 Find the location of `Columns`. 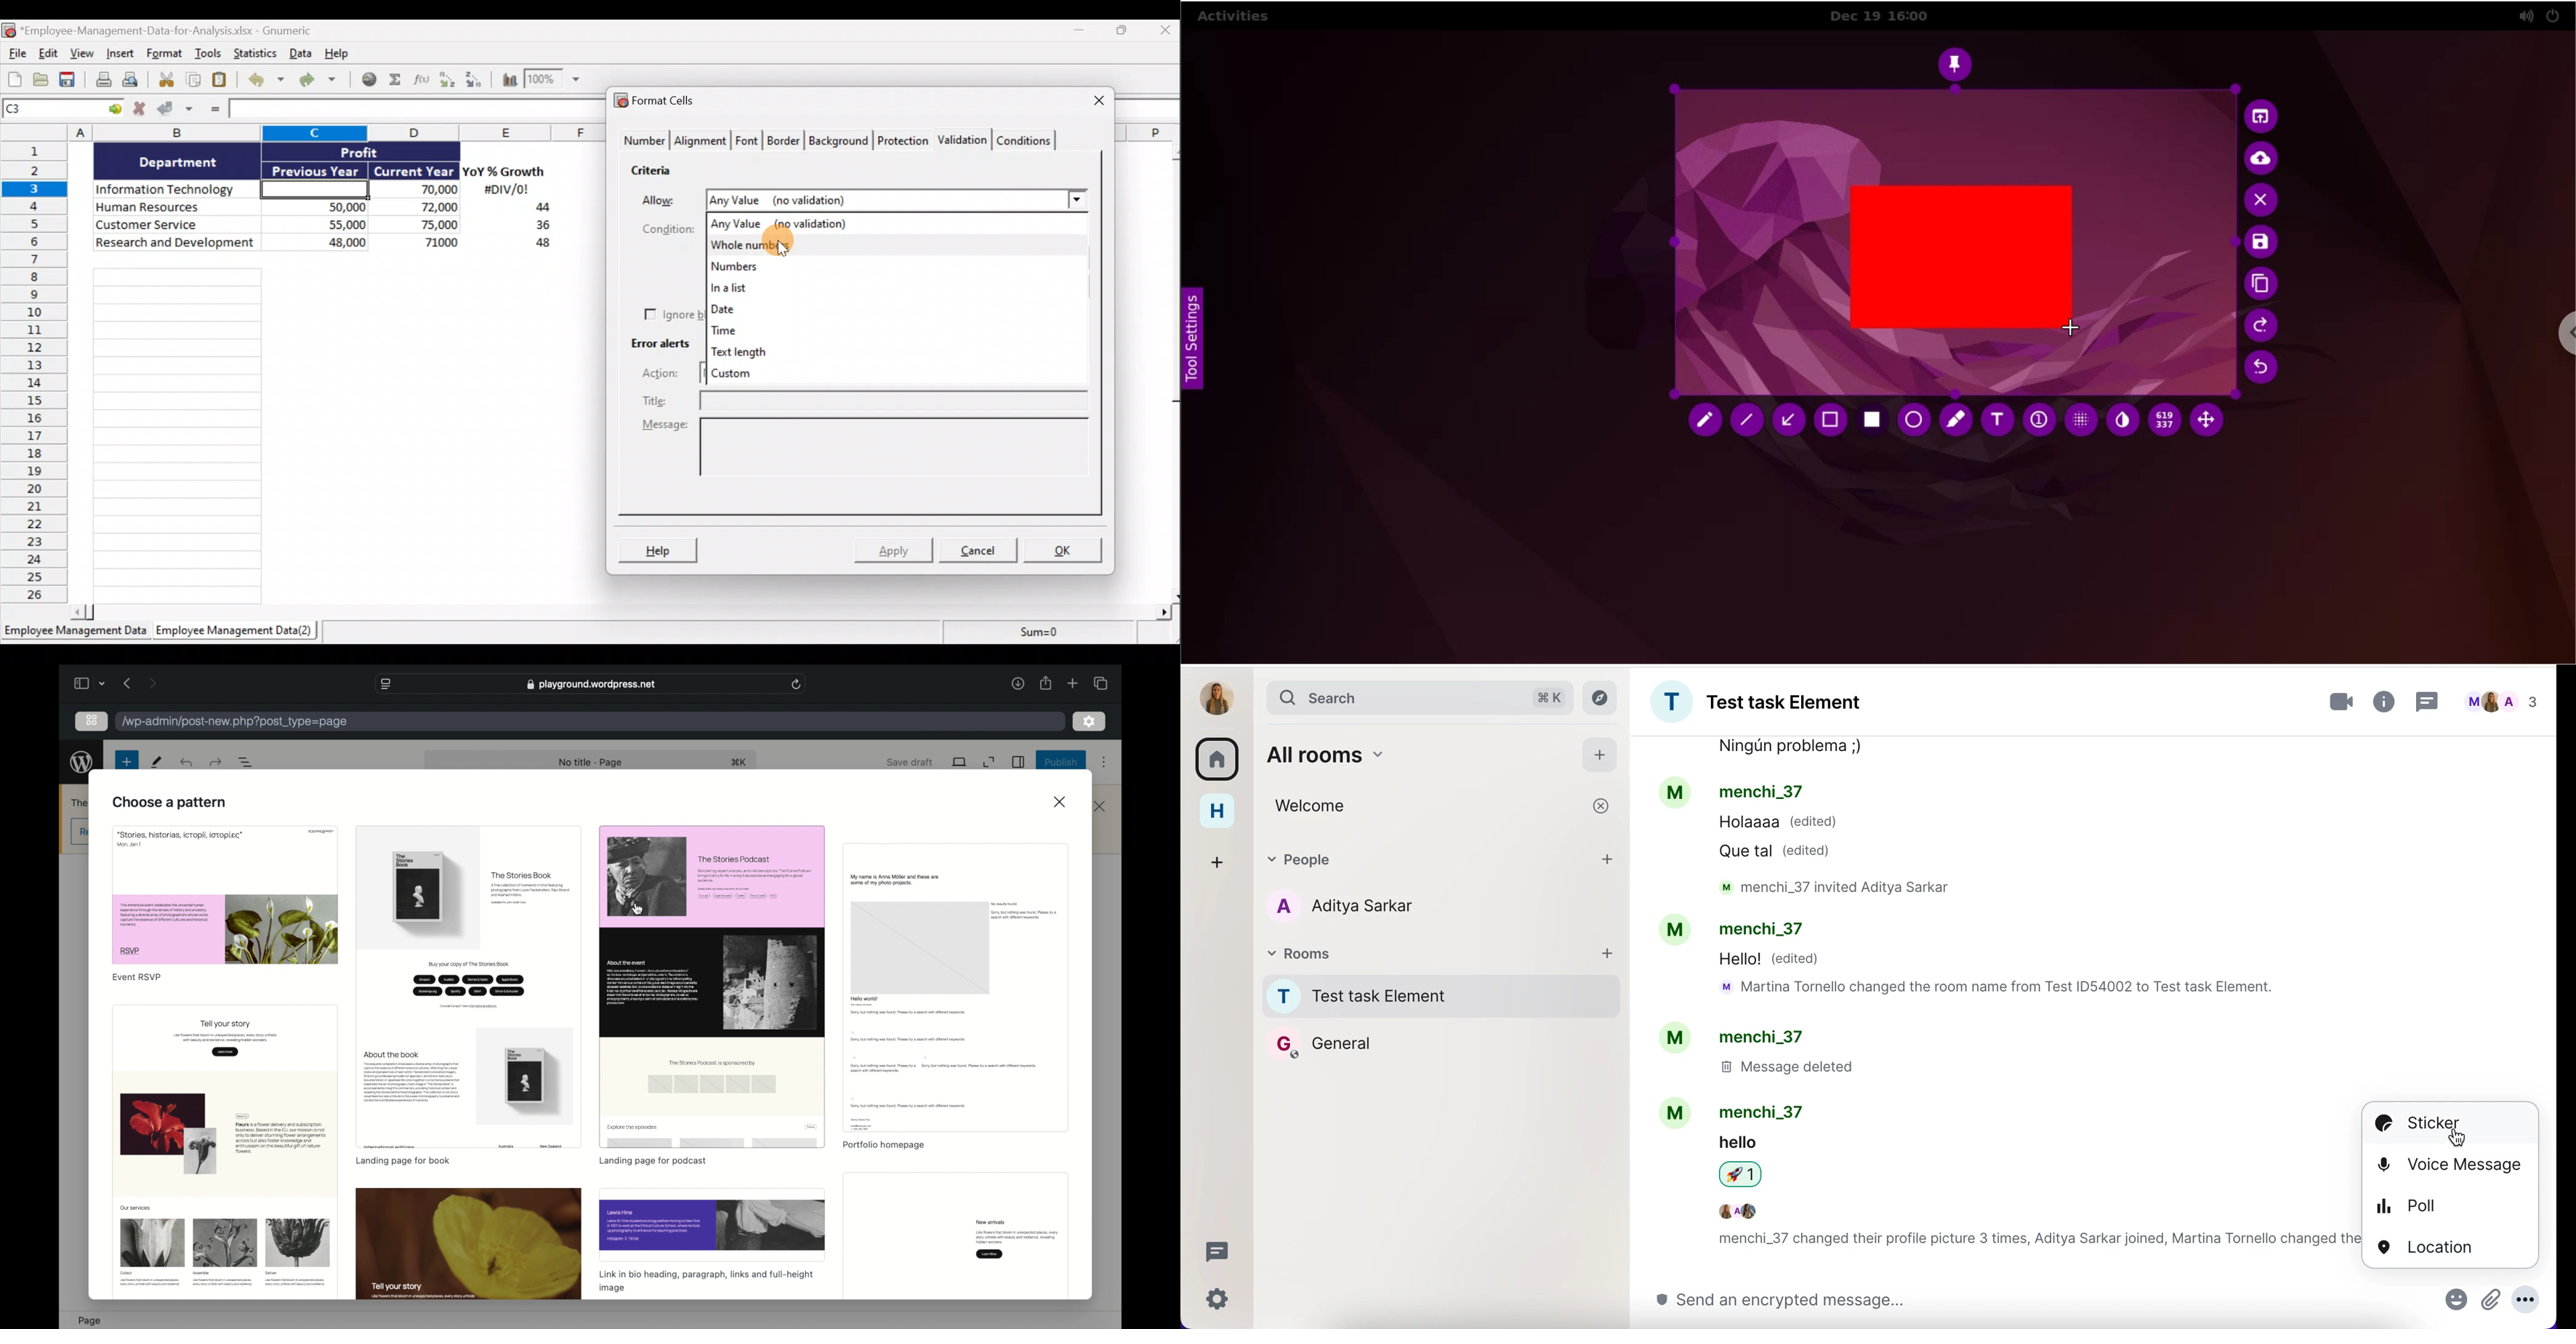

Columns is located at coordinates (308, 132).